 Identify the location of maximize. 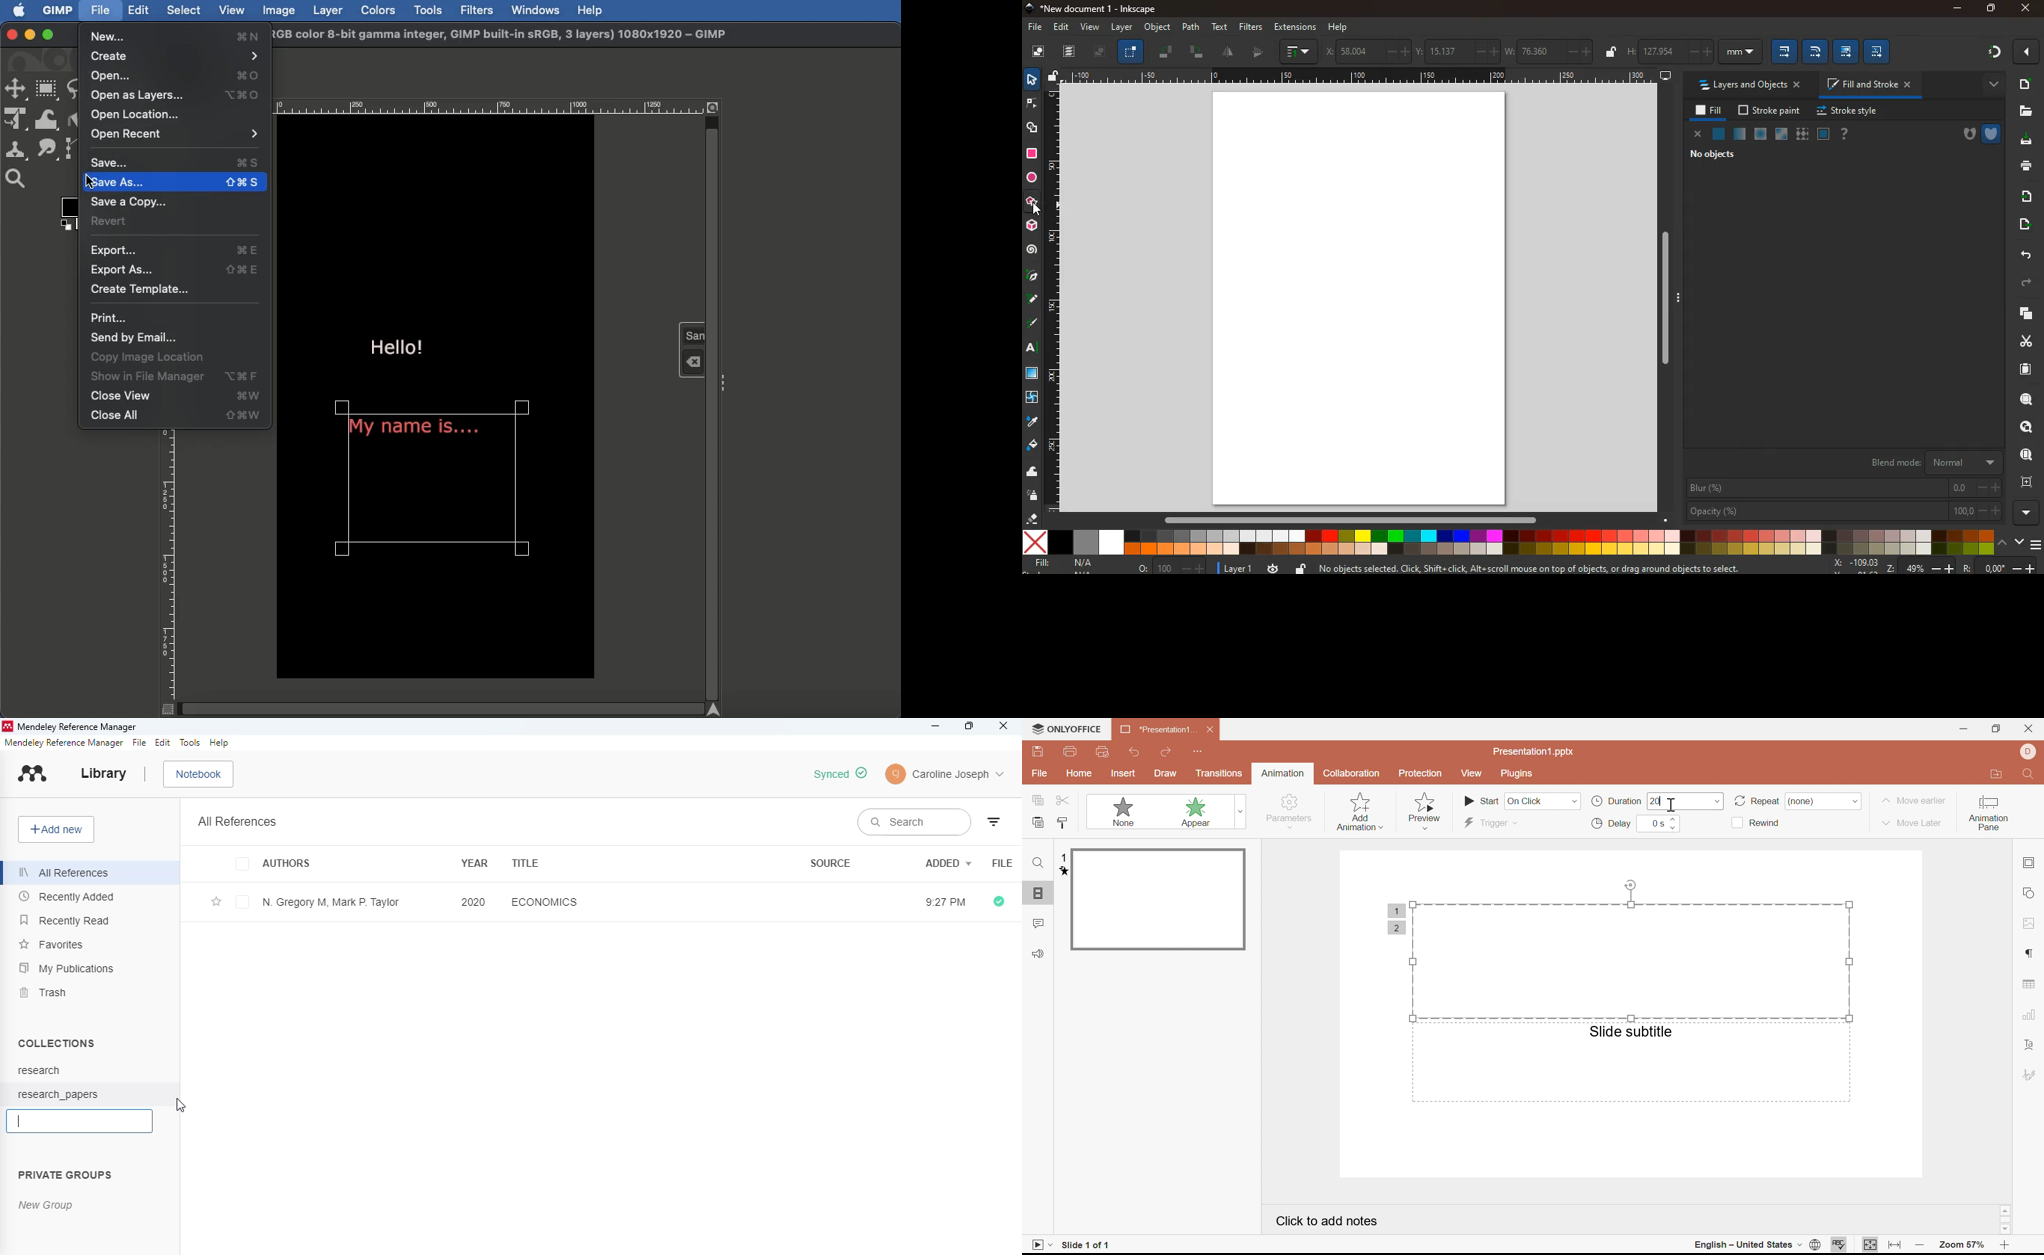
(970, 726).